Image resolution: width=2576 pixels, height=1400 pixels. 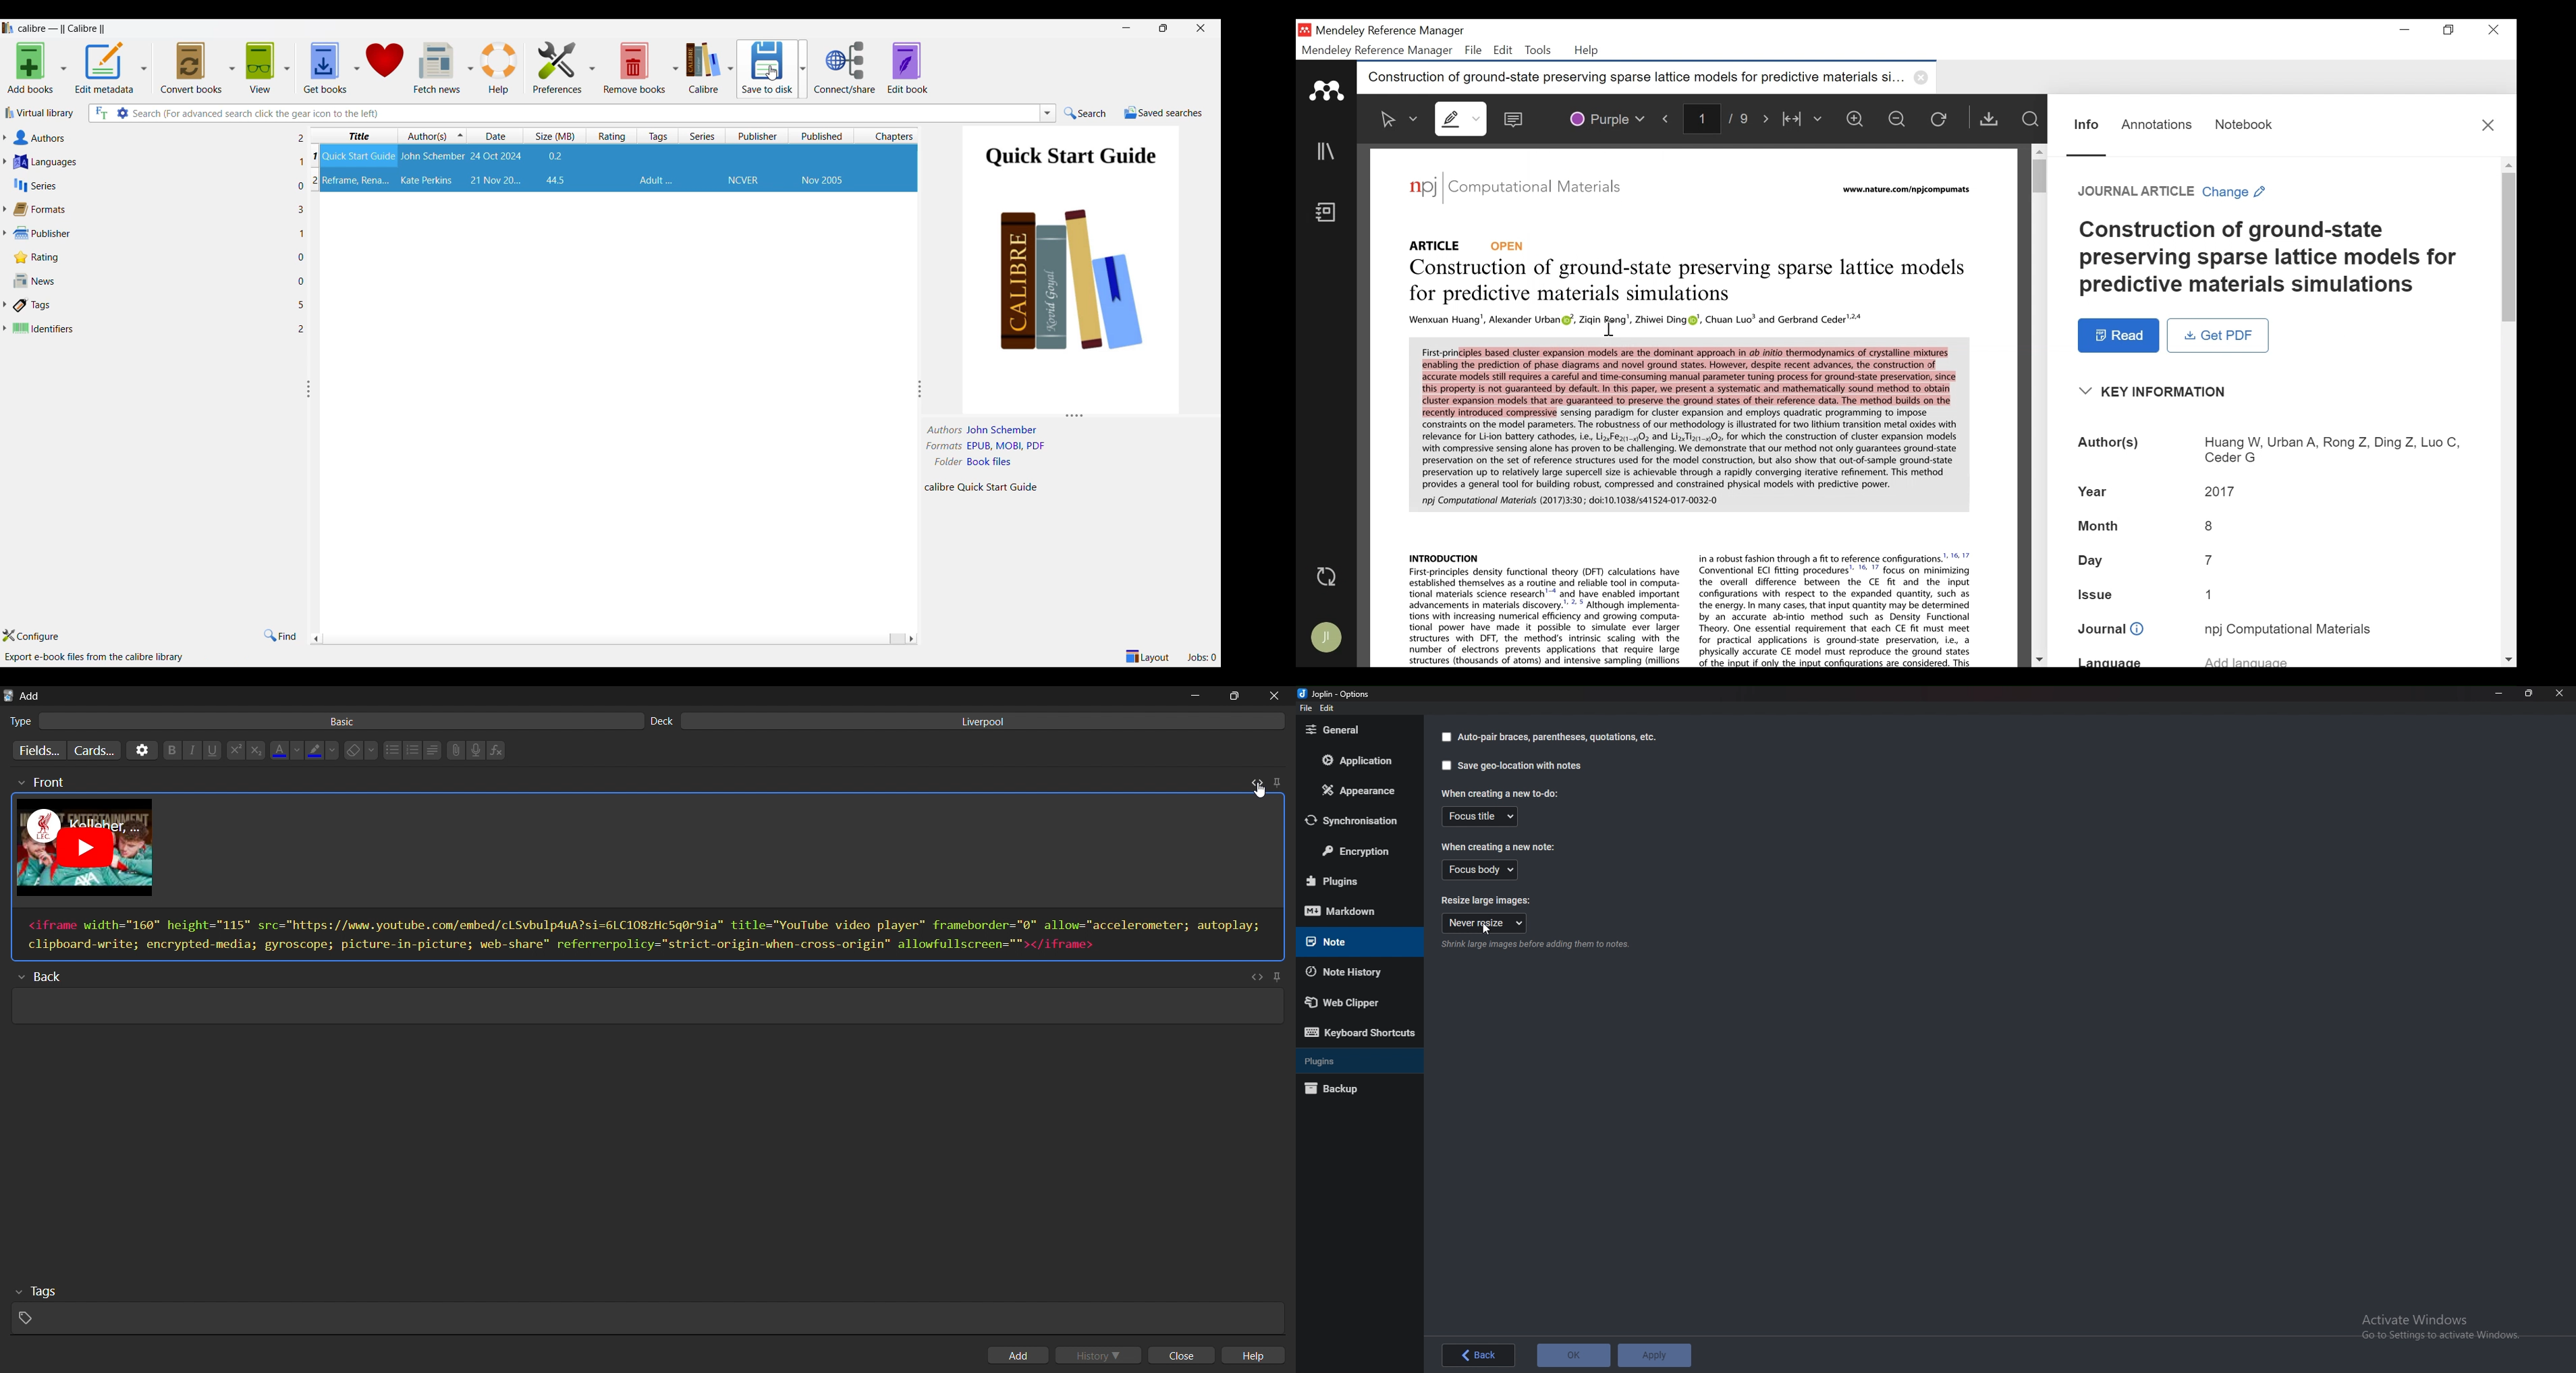 I want to click on When creating a new note, so click(x=1499, y=846).